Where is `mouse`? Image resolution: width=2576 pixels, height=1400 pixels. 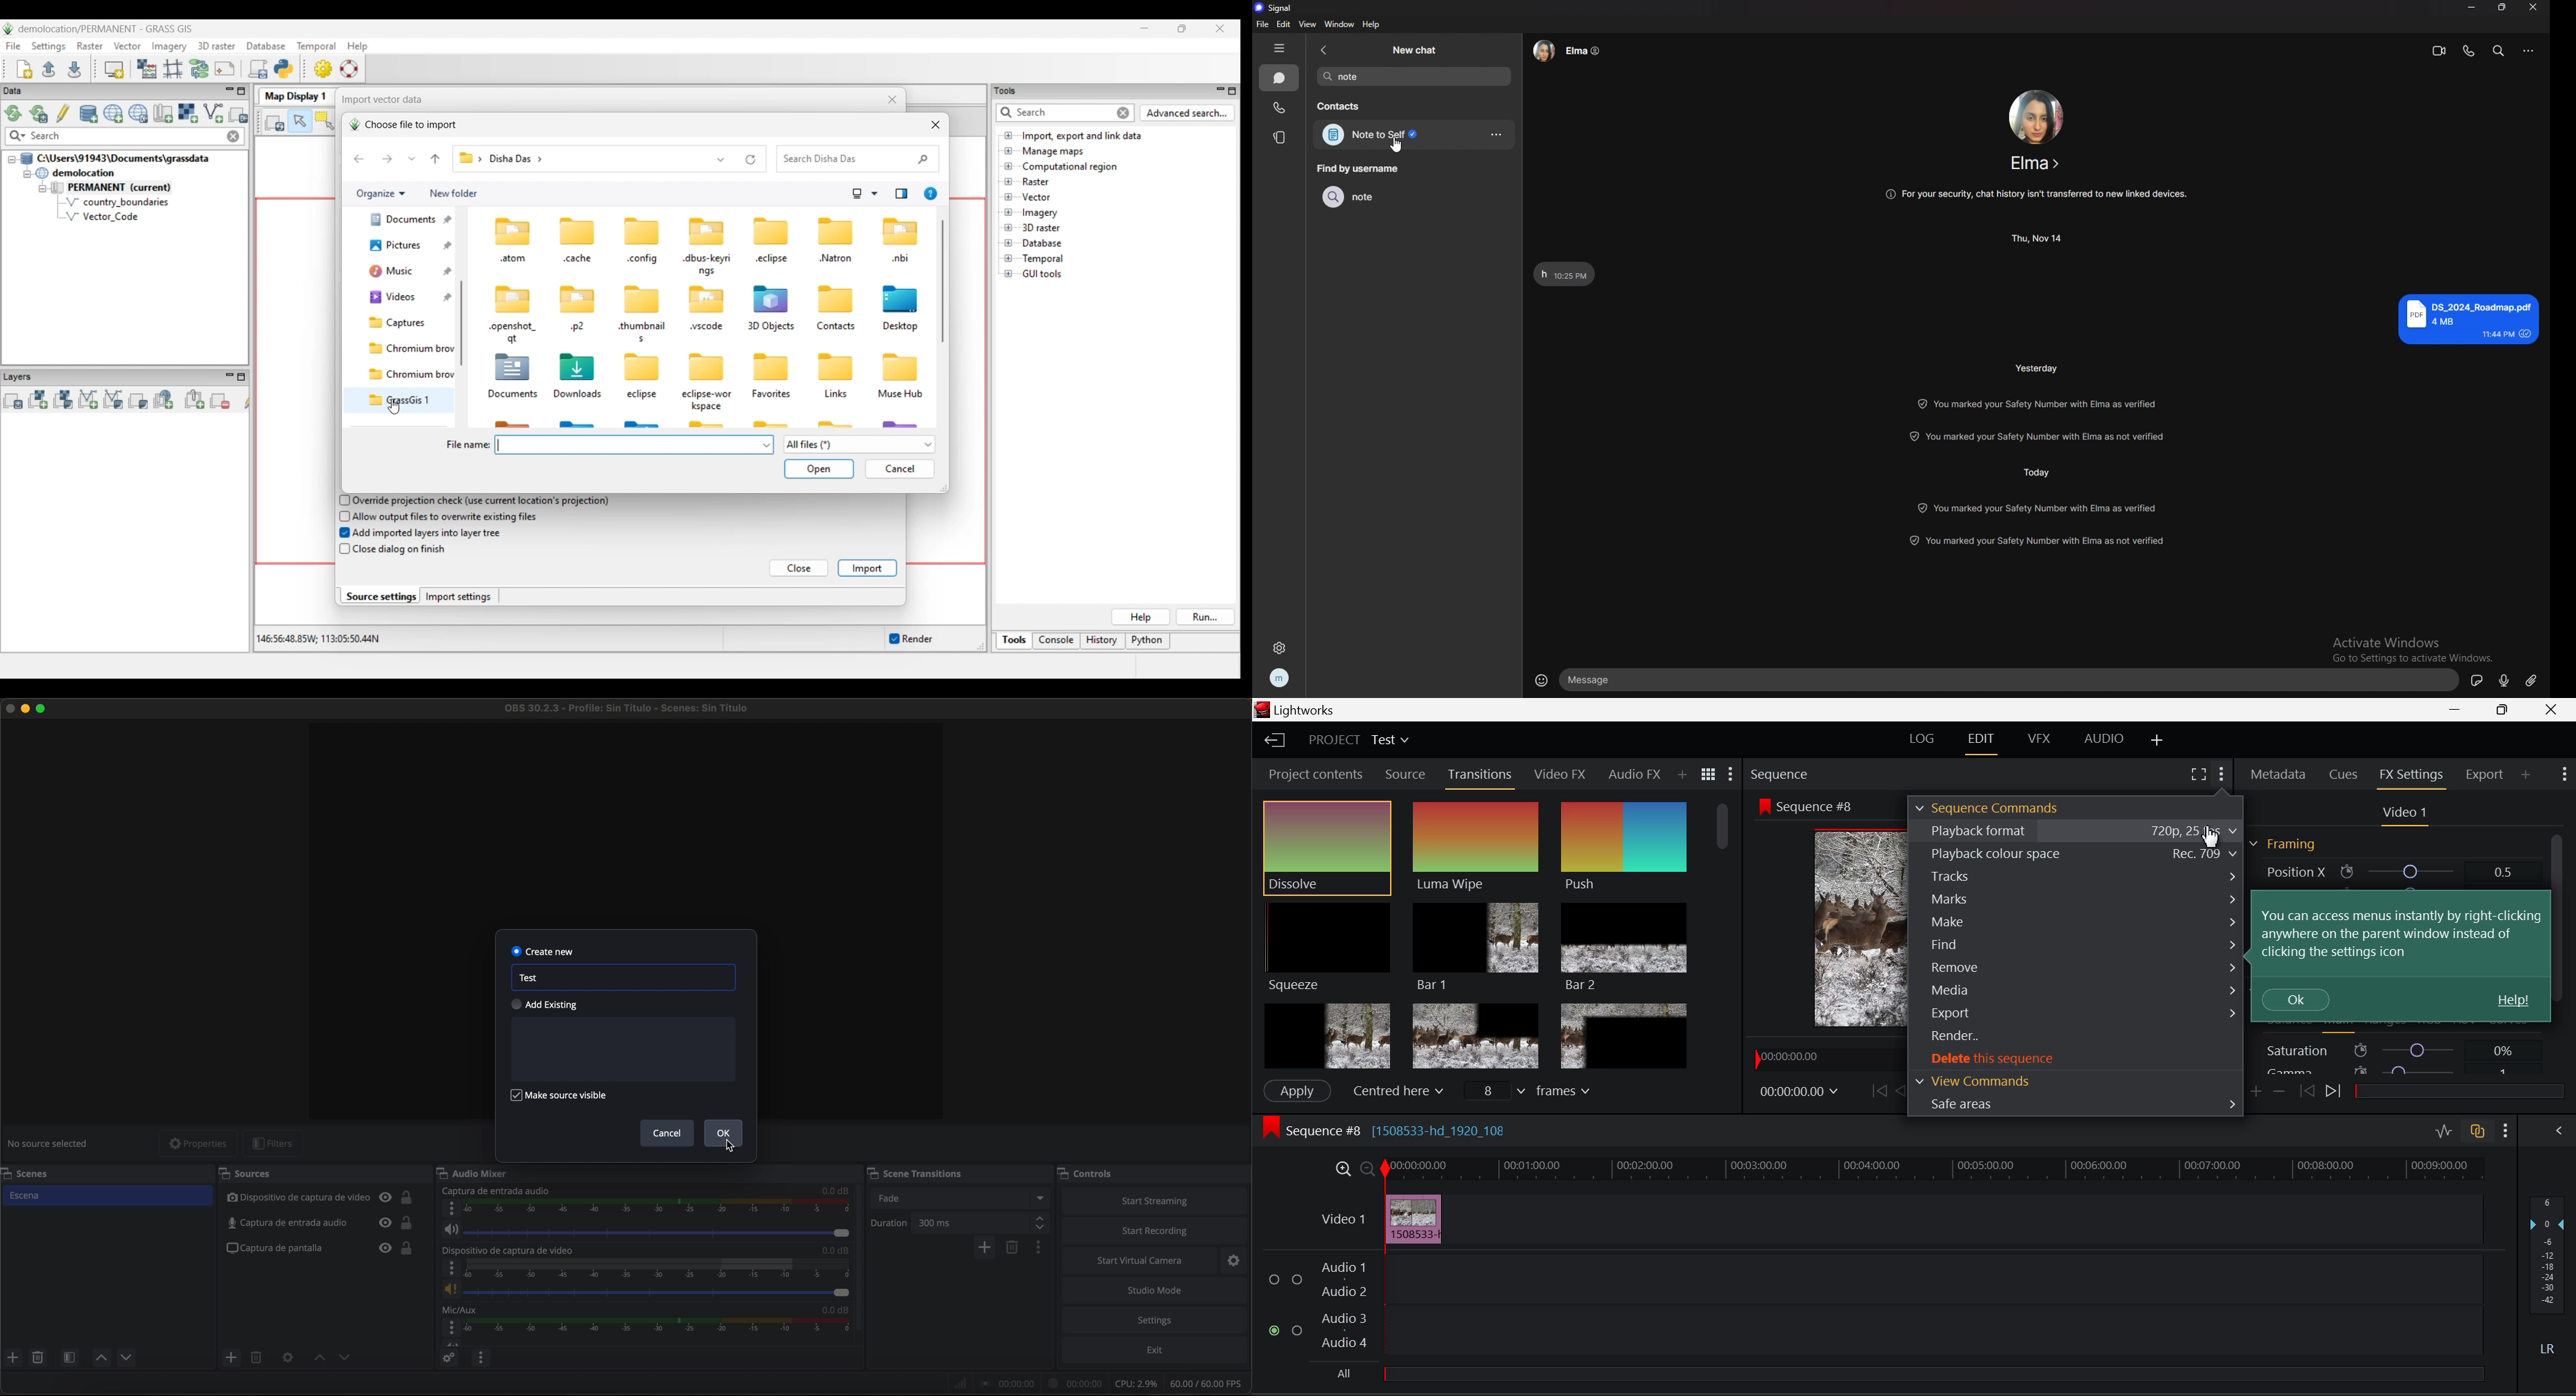
mouse is located at coordinates (732, 1148).